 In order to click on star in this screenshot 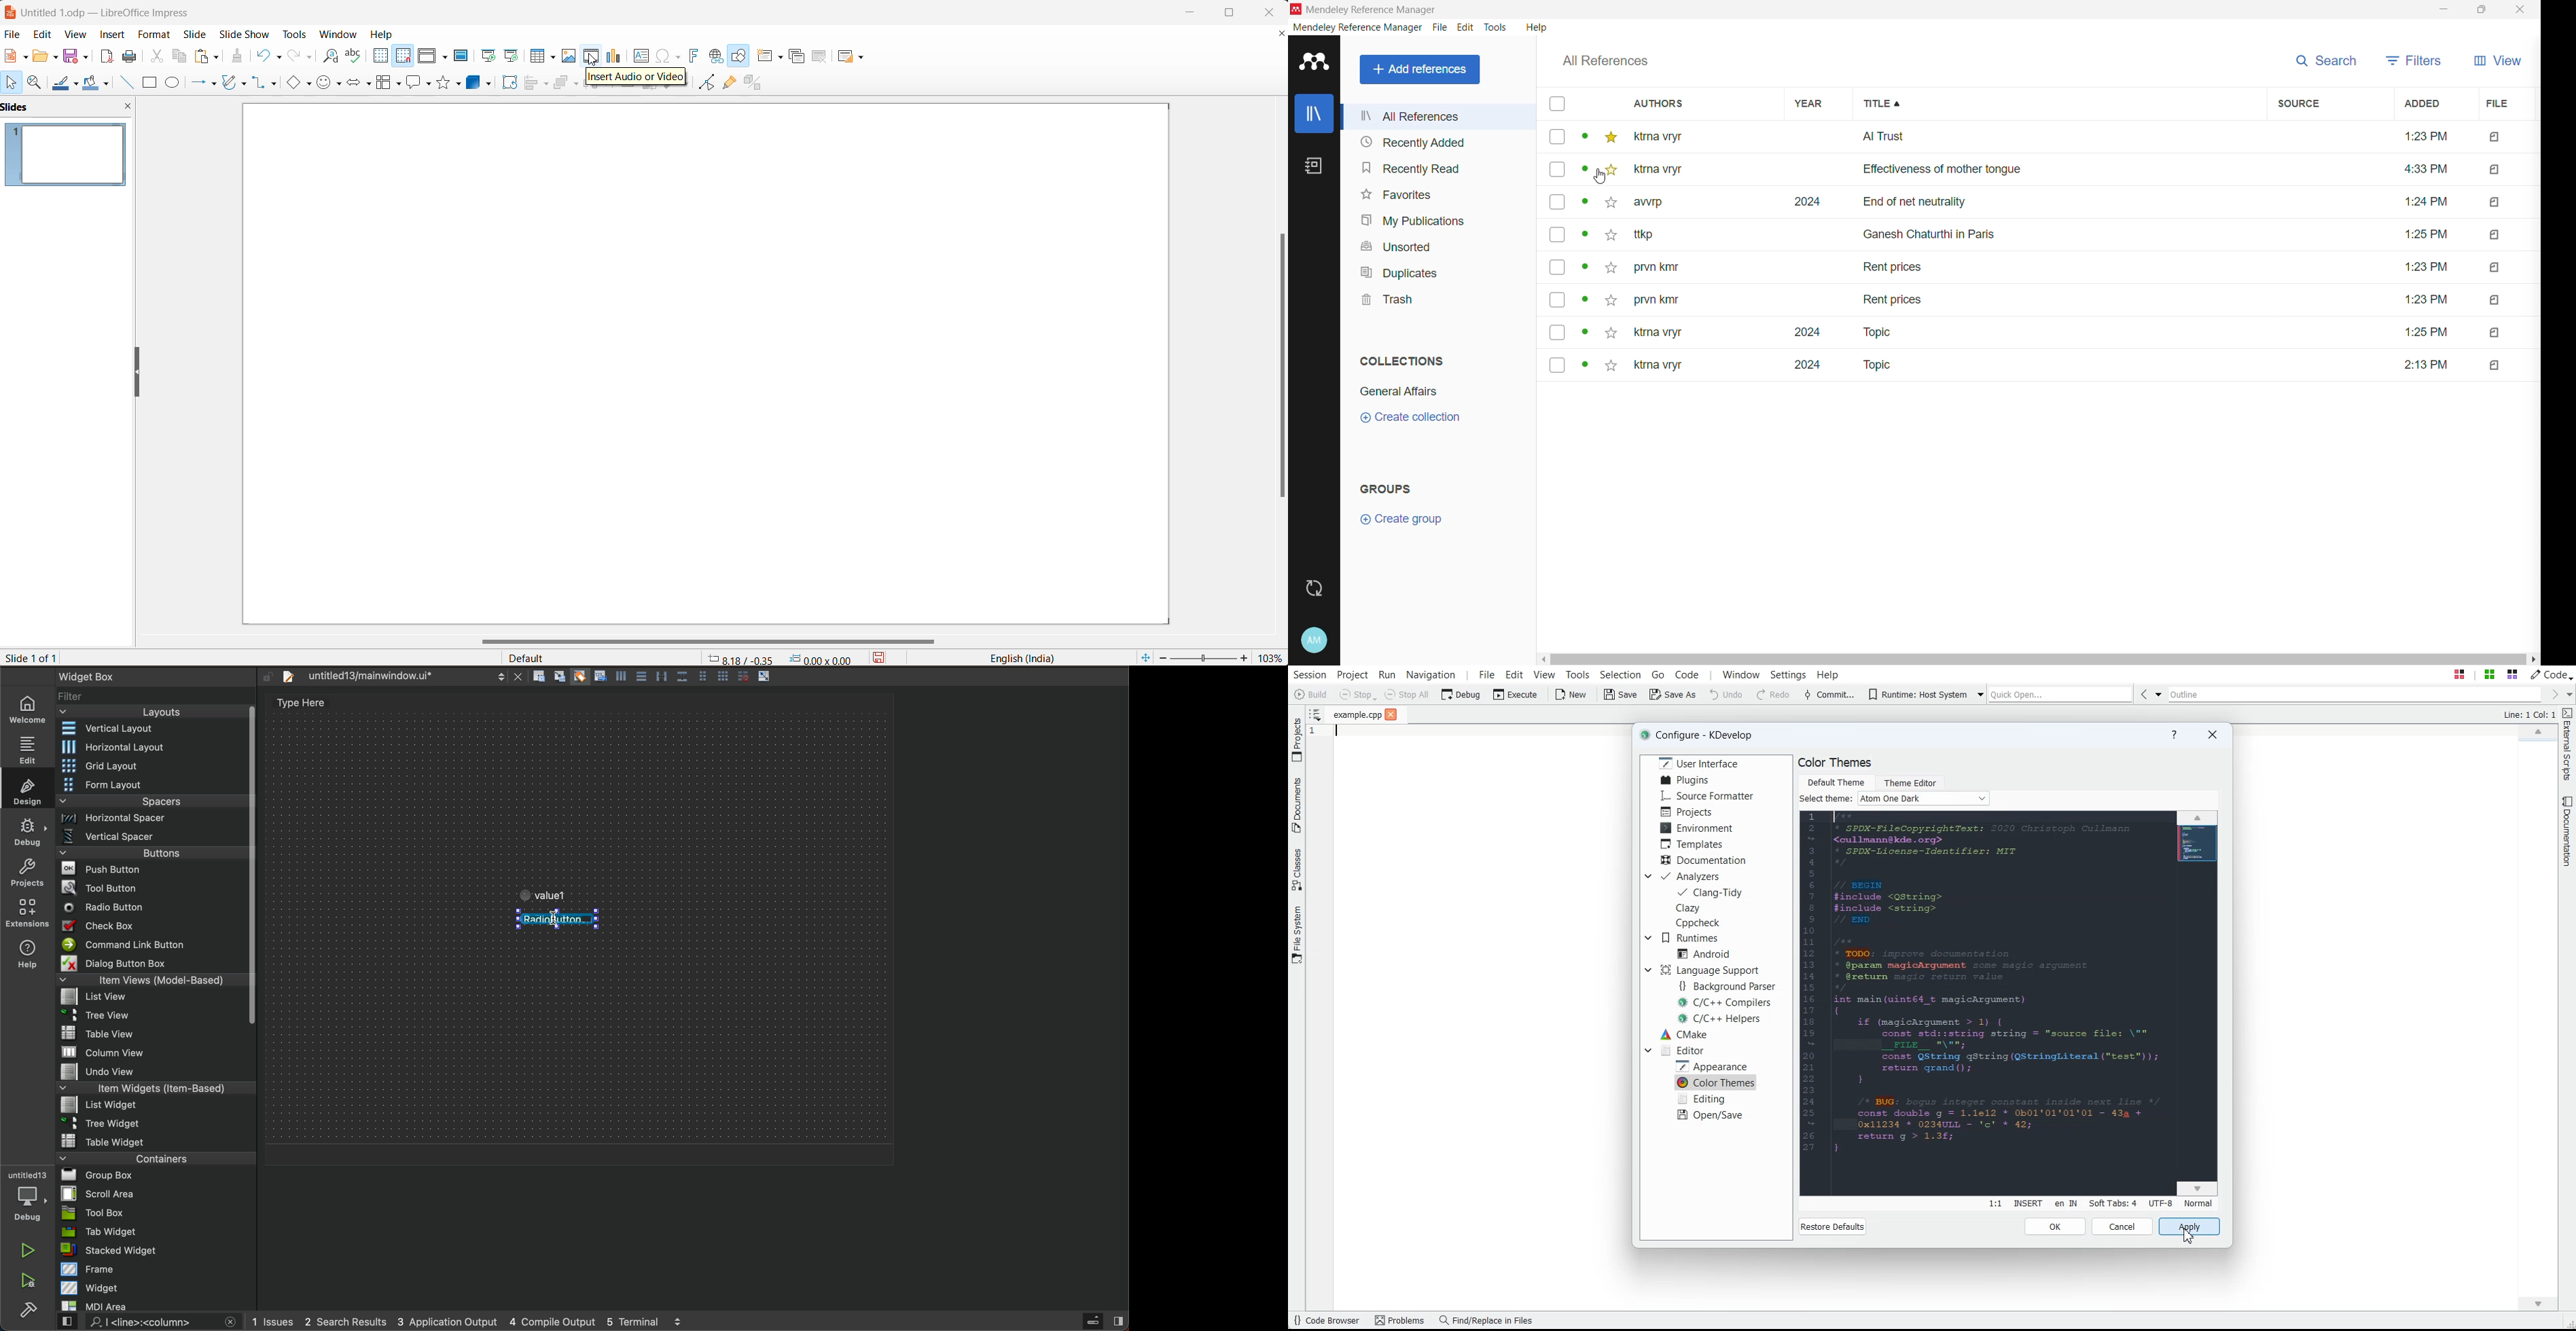, I will do `click(1611, 331)`.